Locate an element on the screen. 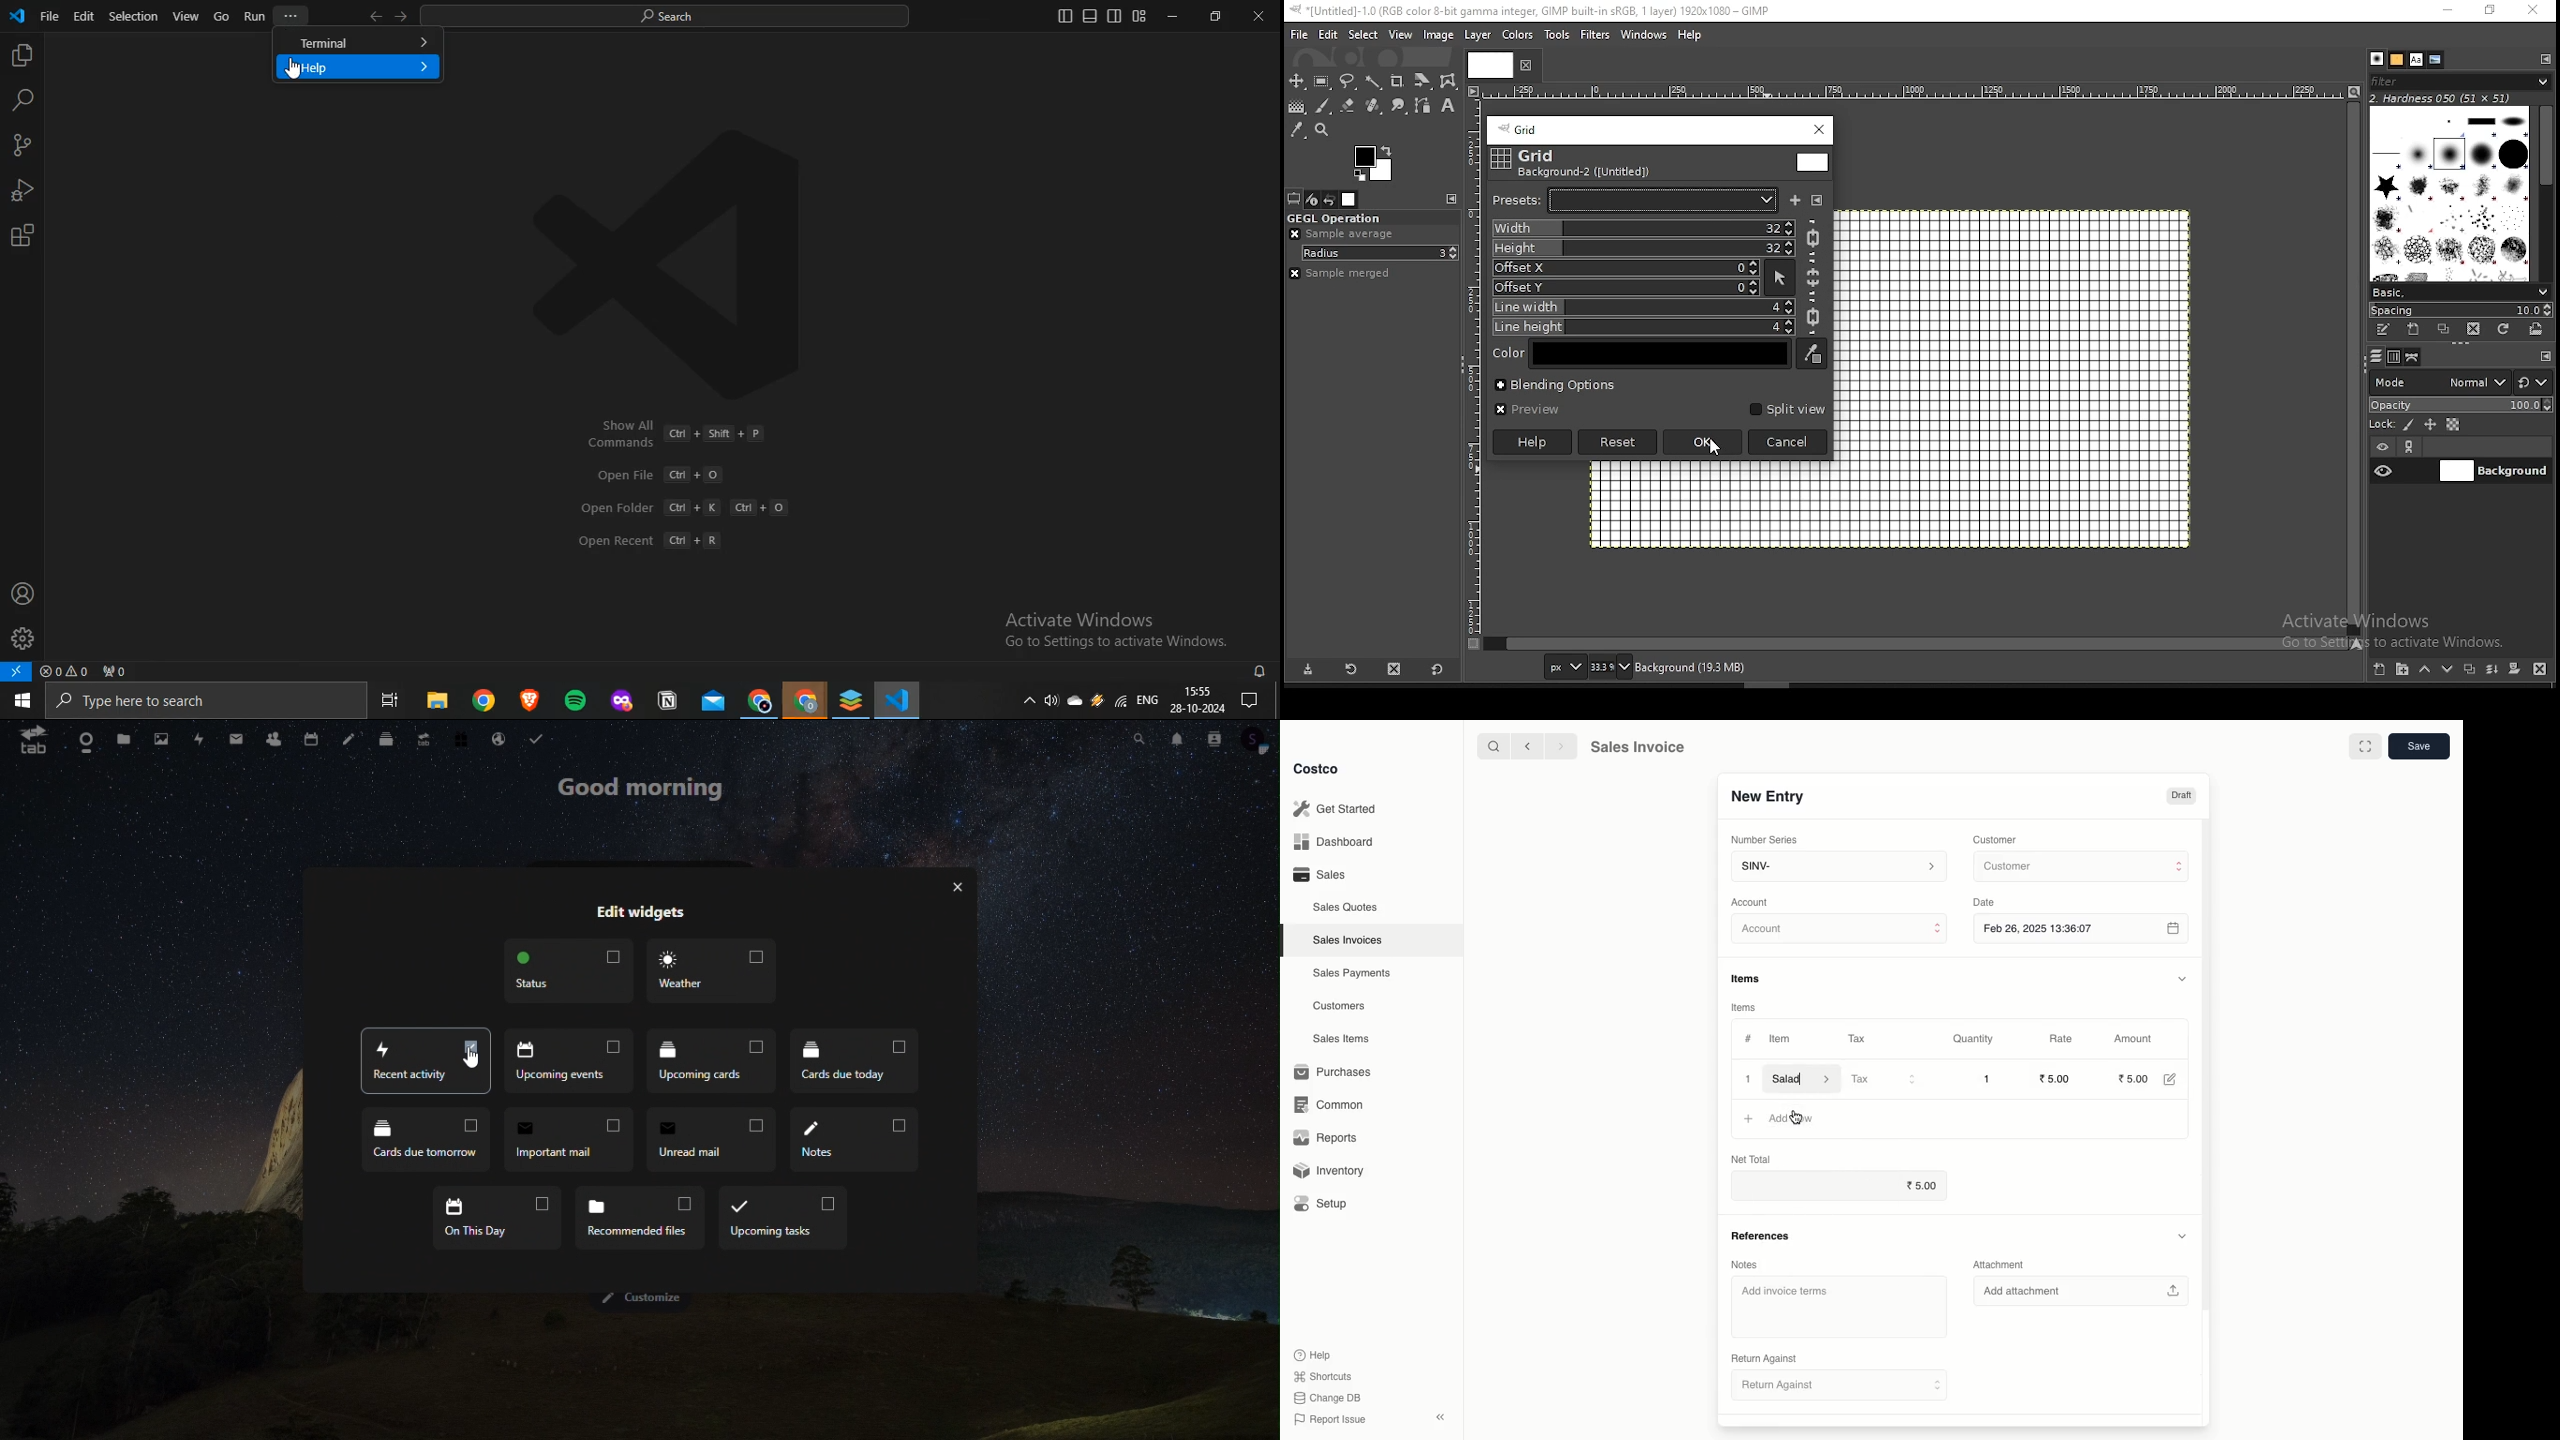  upcoming events is located at coordinates (572, 1062).